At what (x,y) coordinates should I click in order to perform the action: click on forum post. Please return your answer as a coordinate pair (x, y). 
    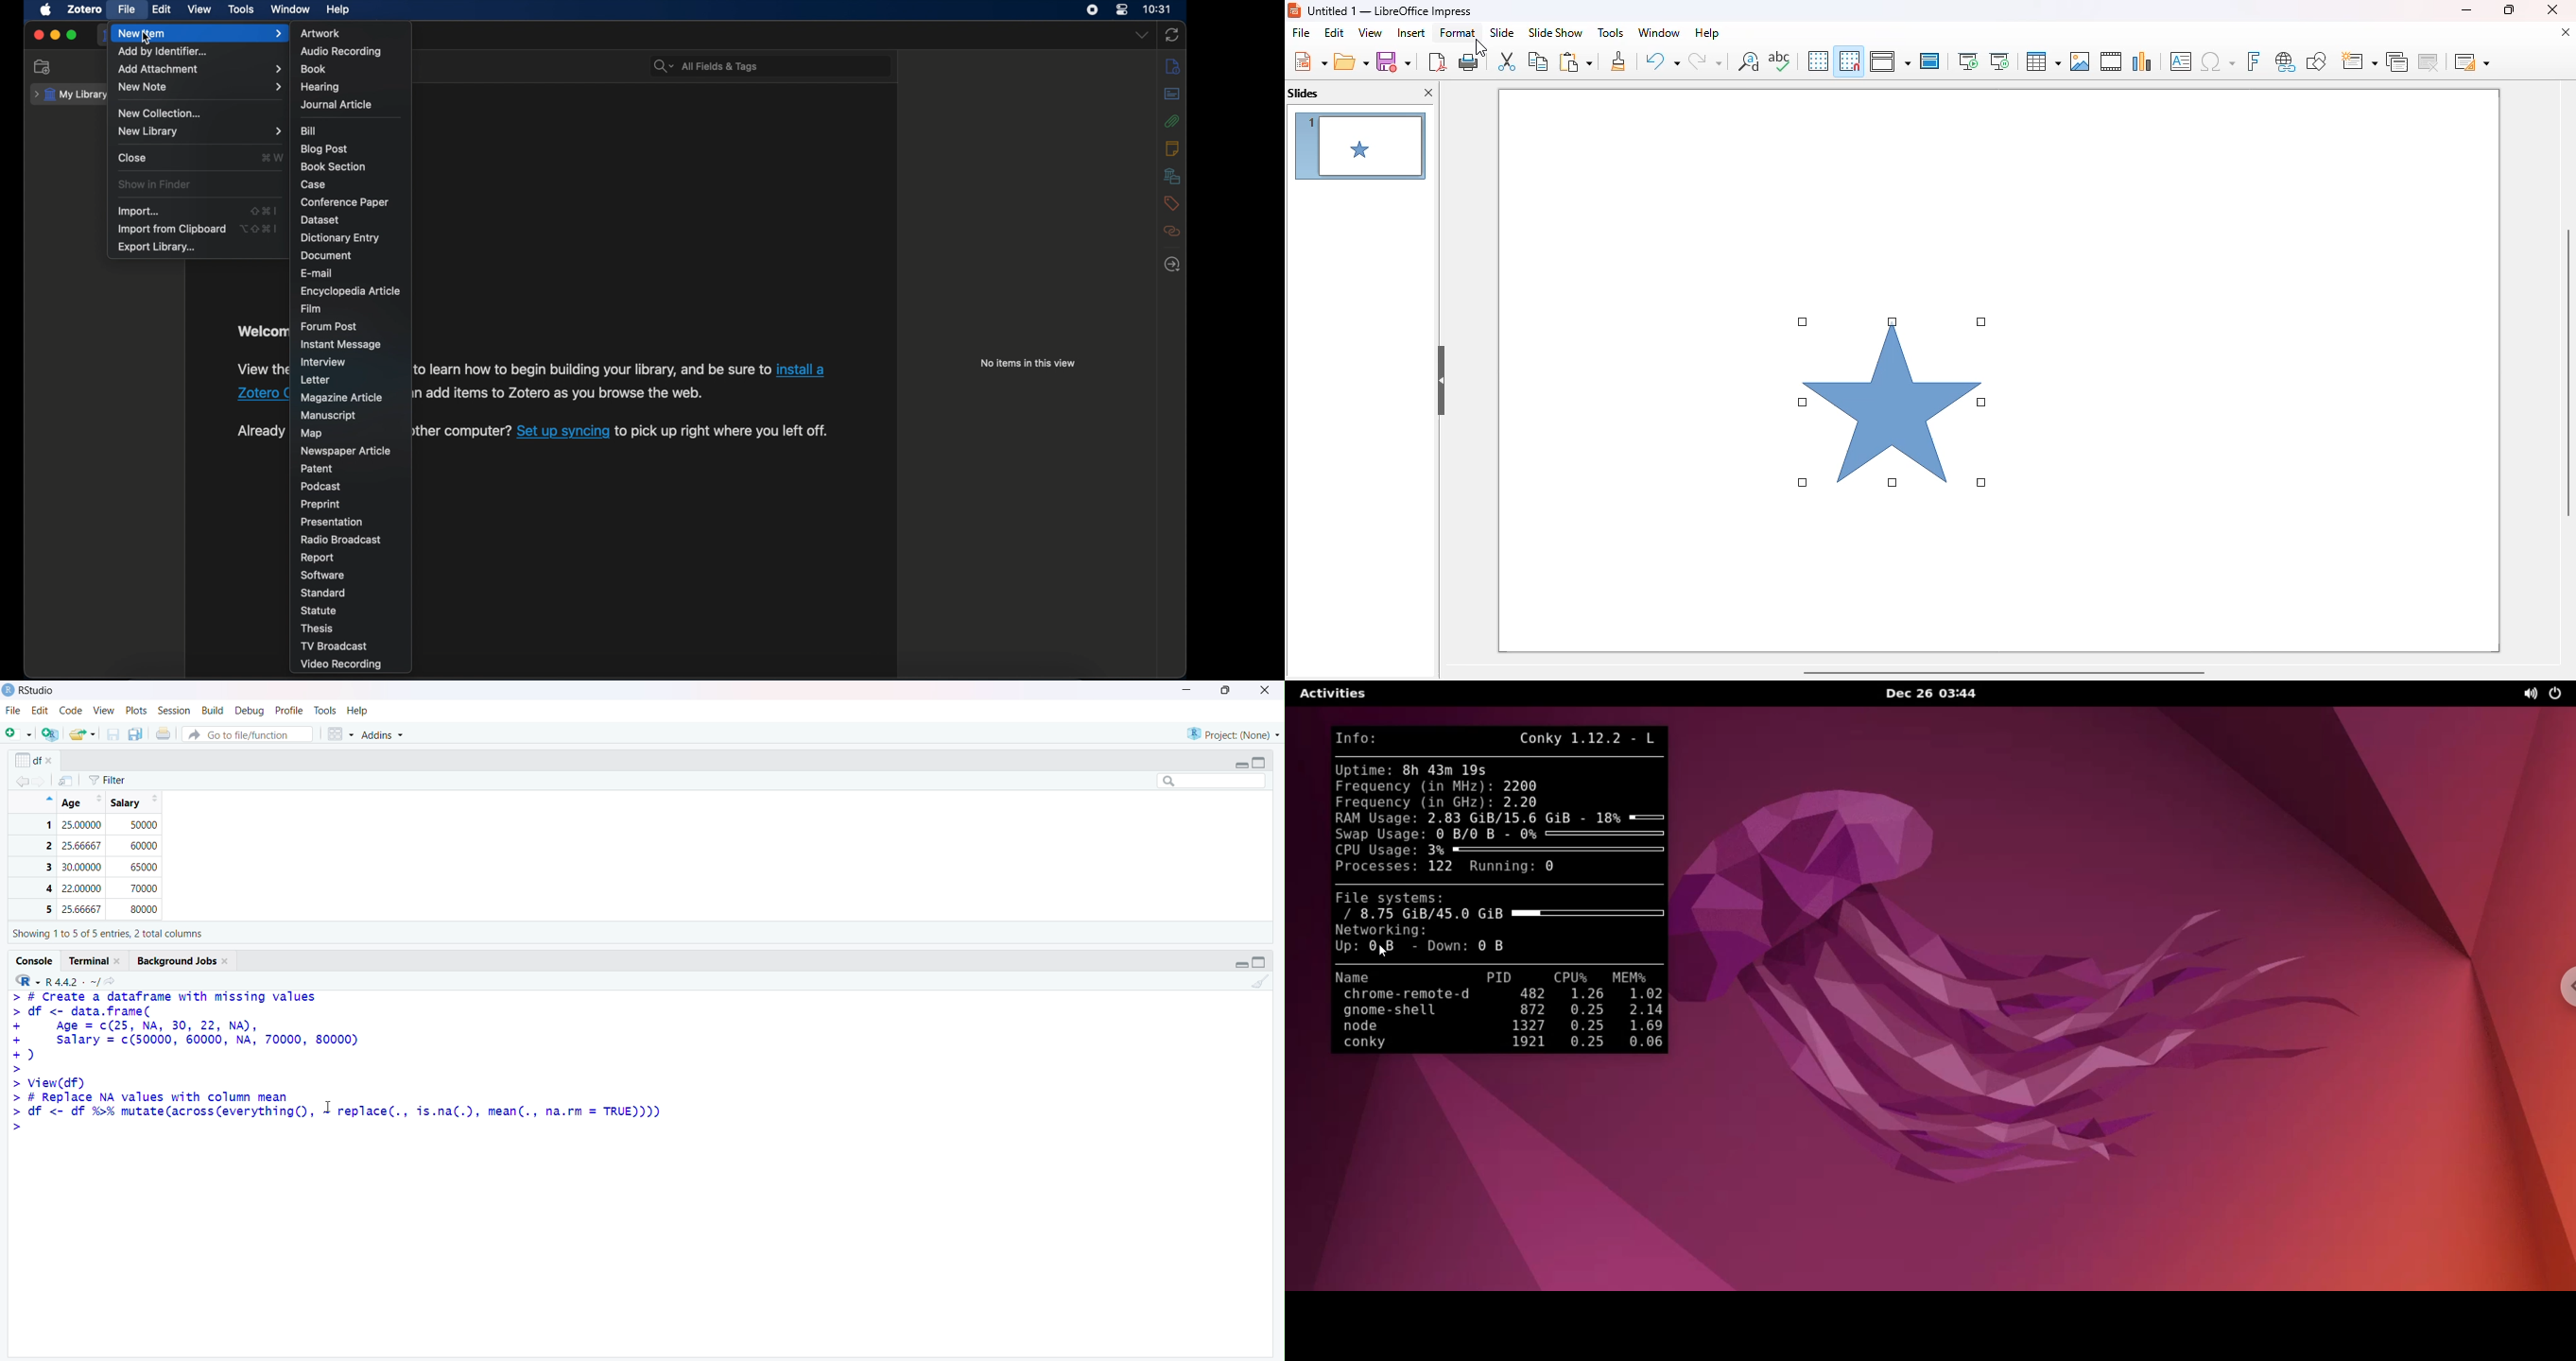
    Looking at the image, I should click on (328, 326).